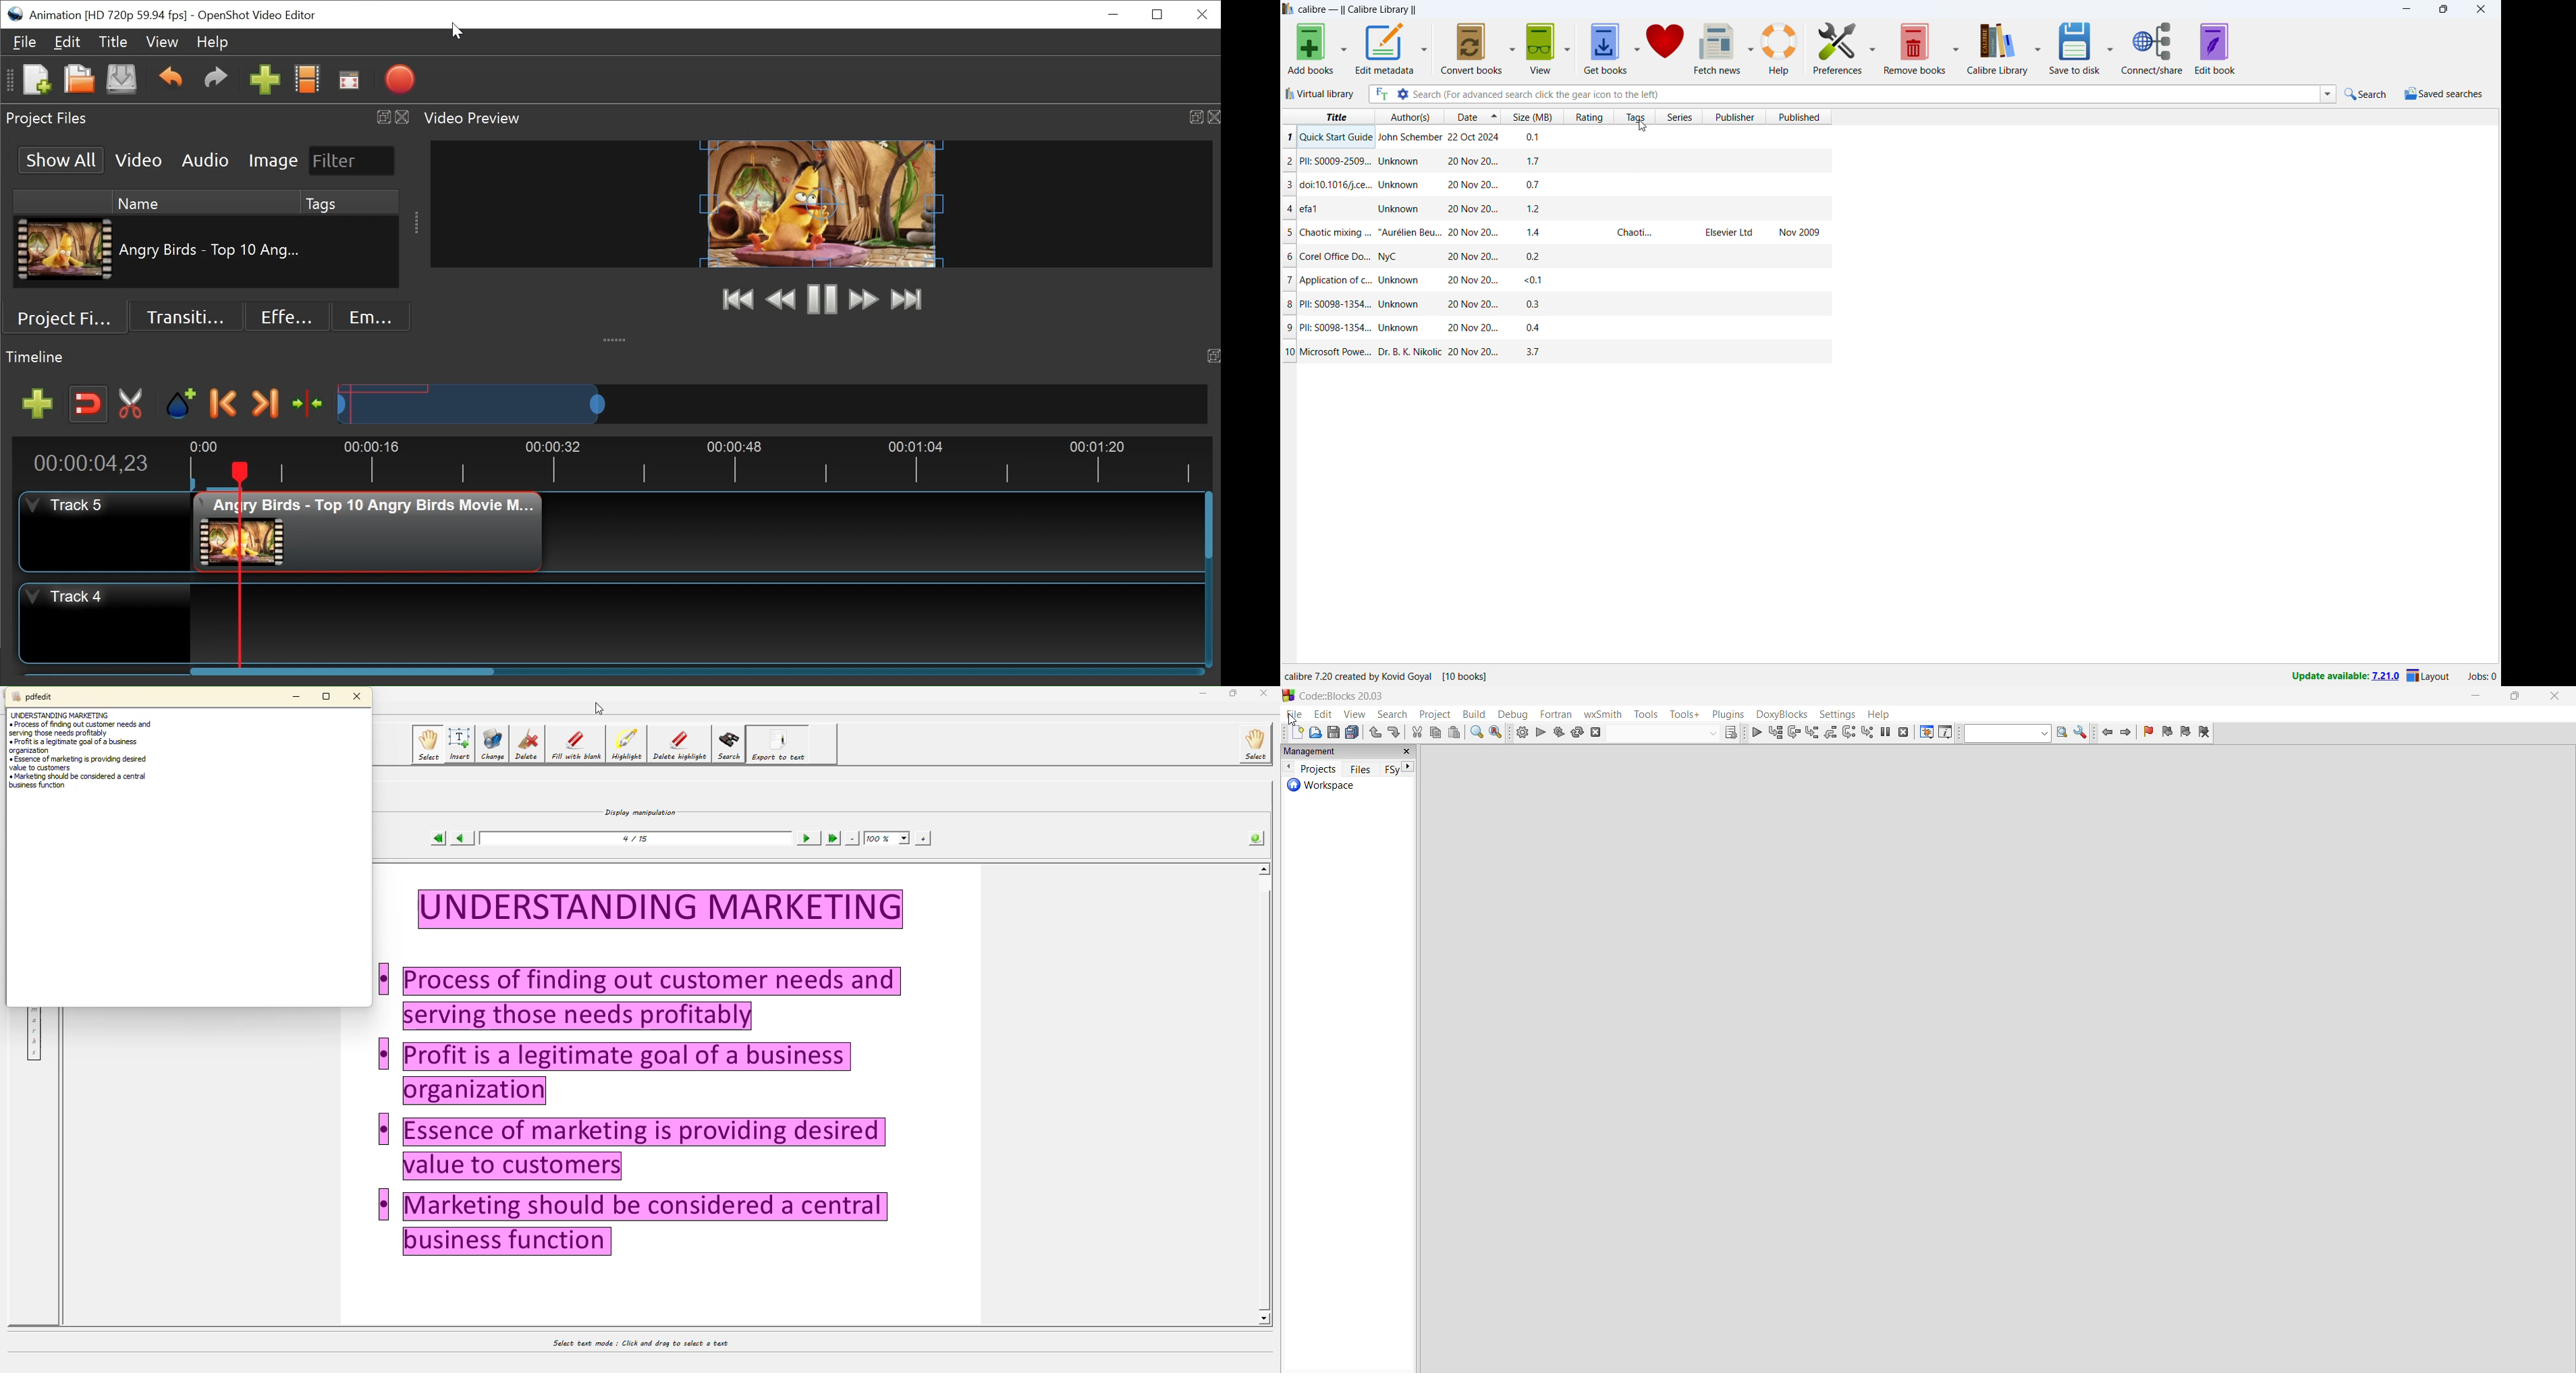 The width and height of the screenshot is (2576, 1400). Describe the element at coordinates (2483, 678) in the screenshot. I see `active jobs` at that location.